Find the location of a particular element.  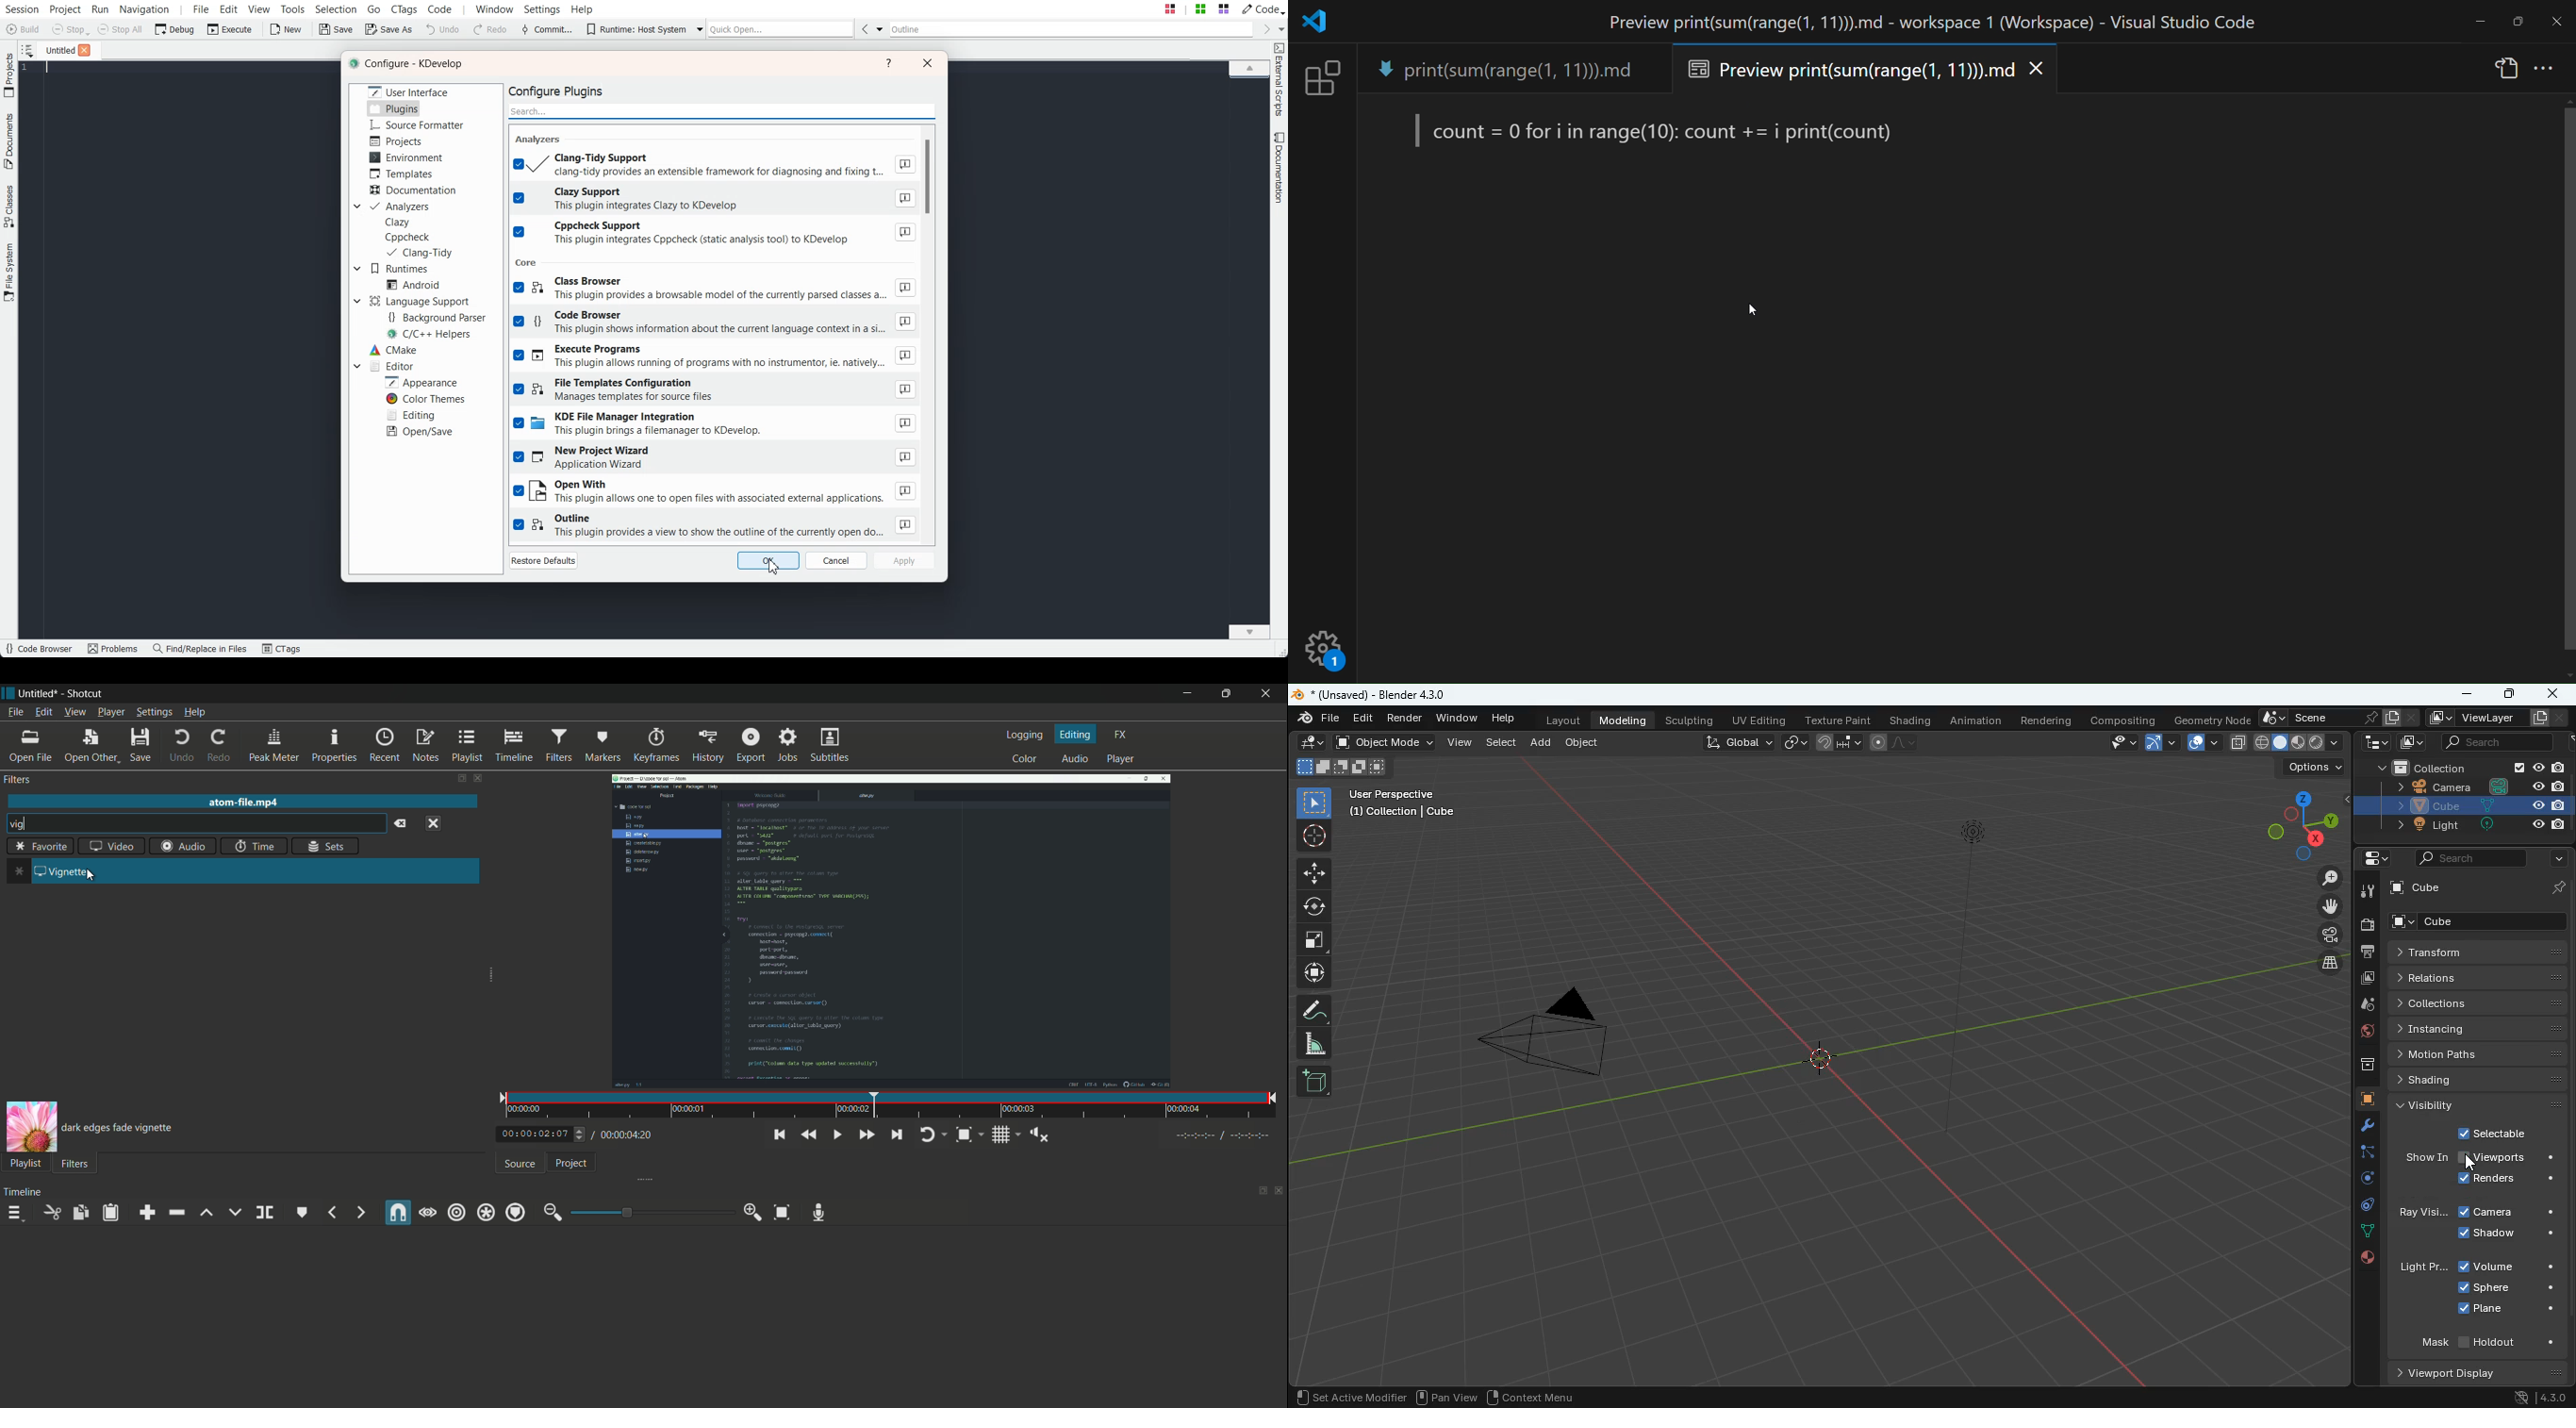

External Scripts is located at coordinates (1279, 80).